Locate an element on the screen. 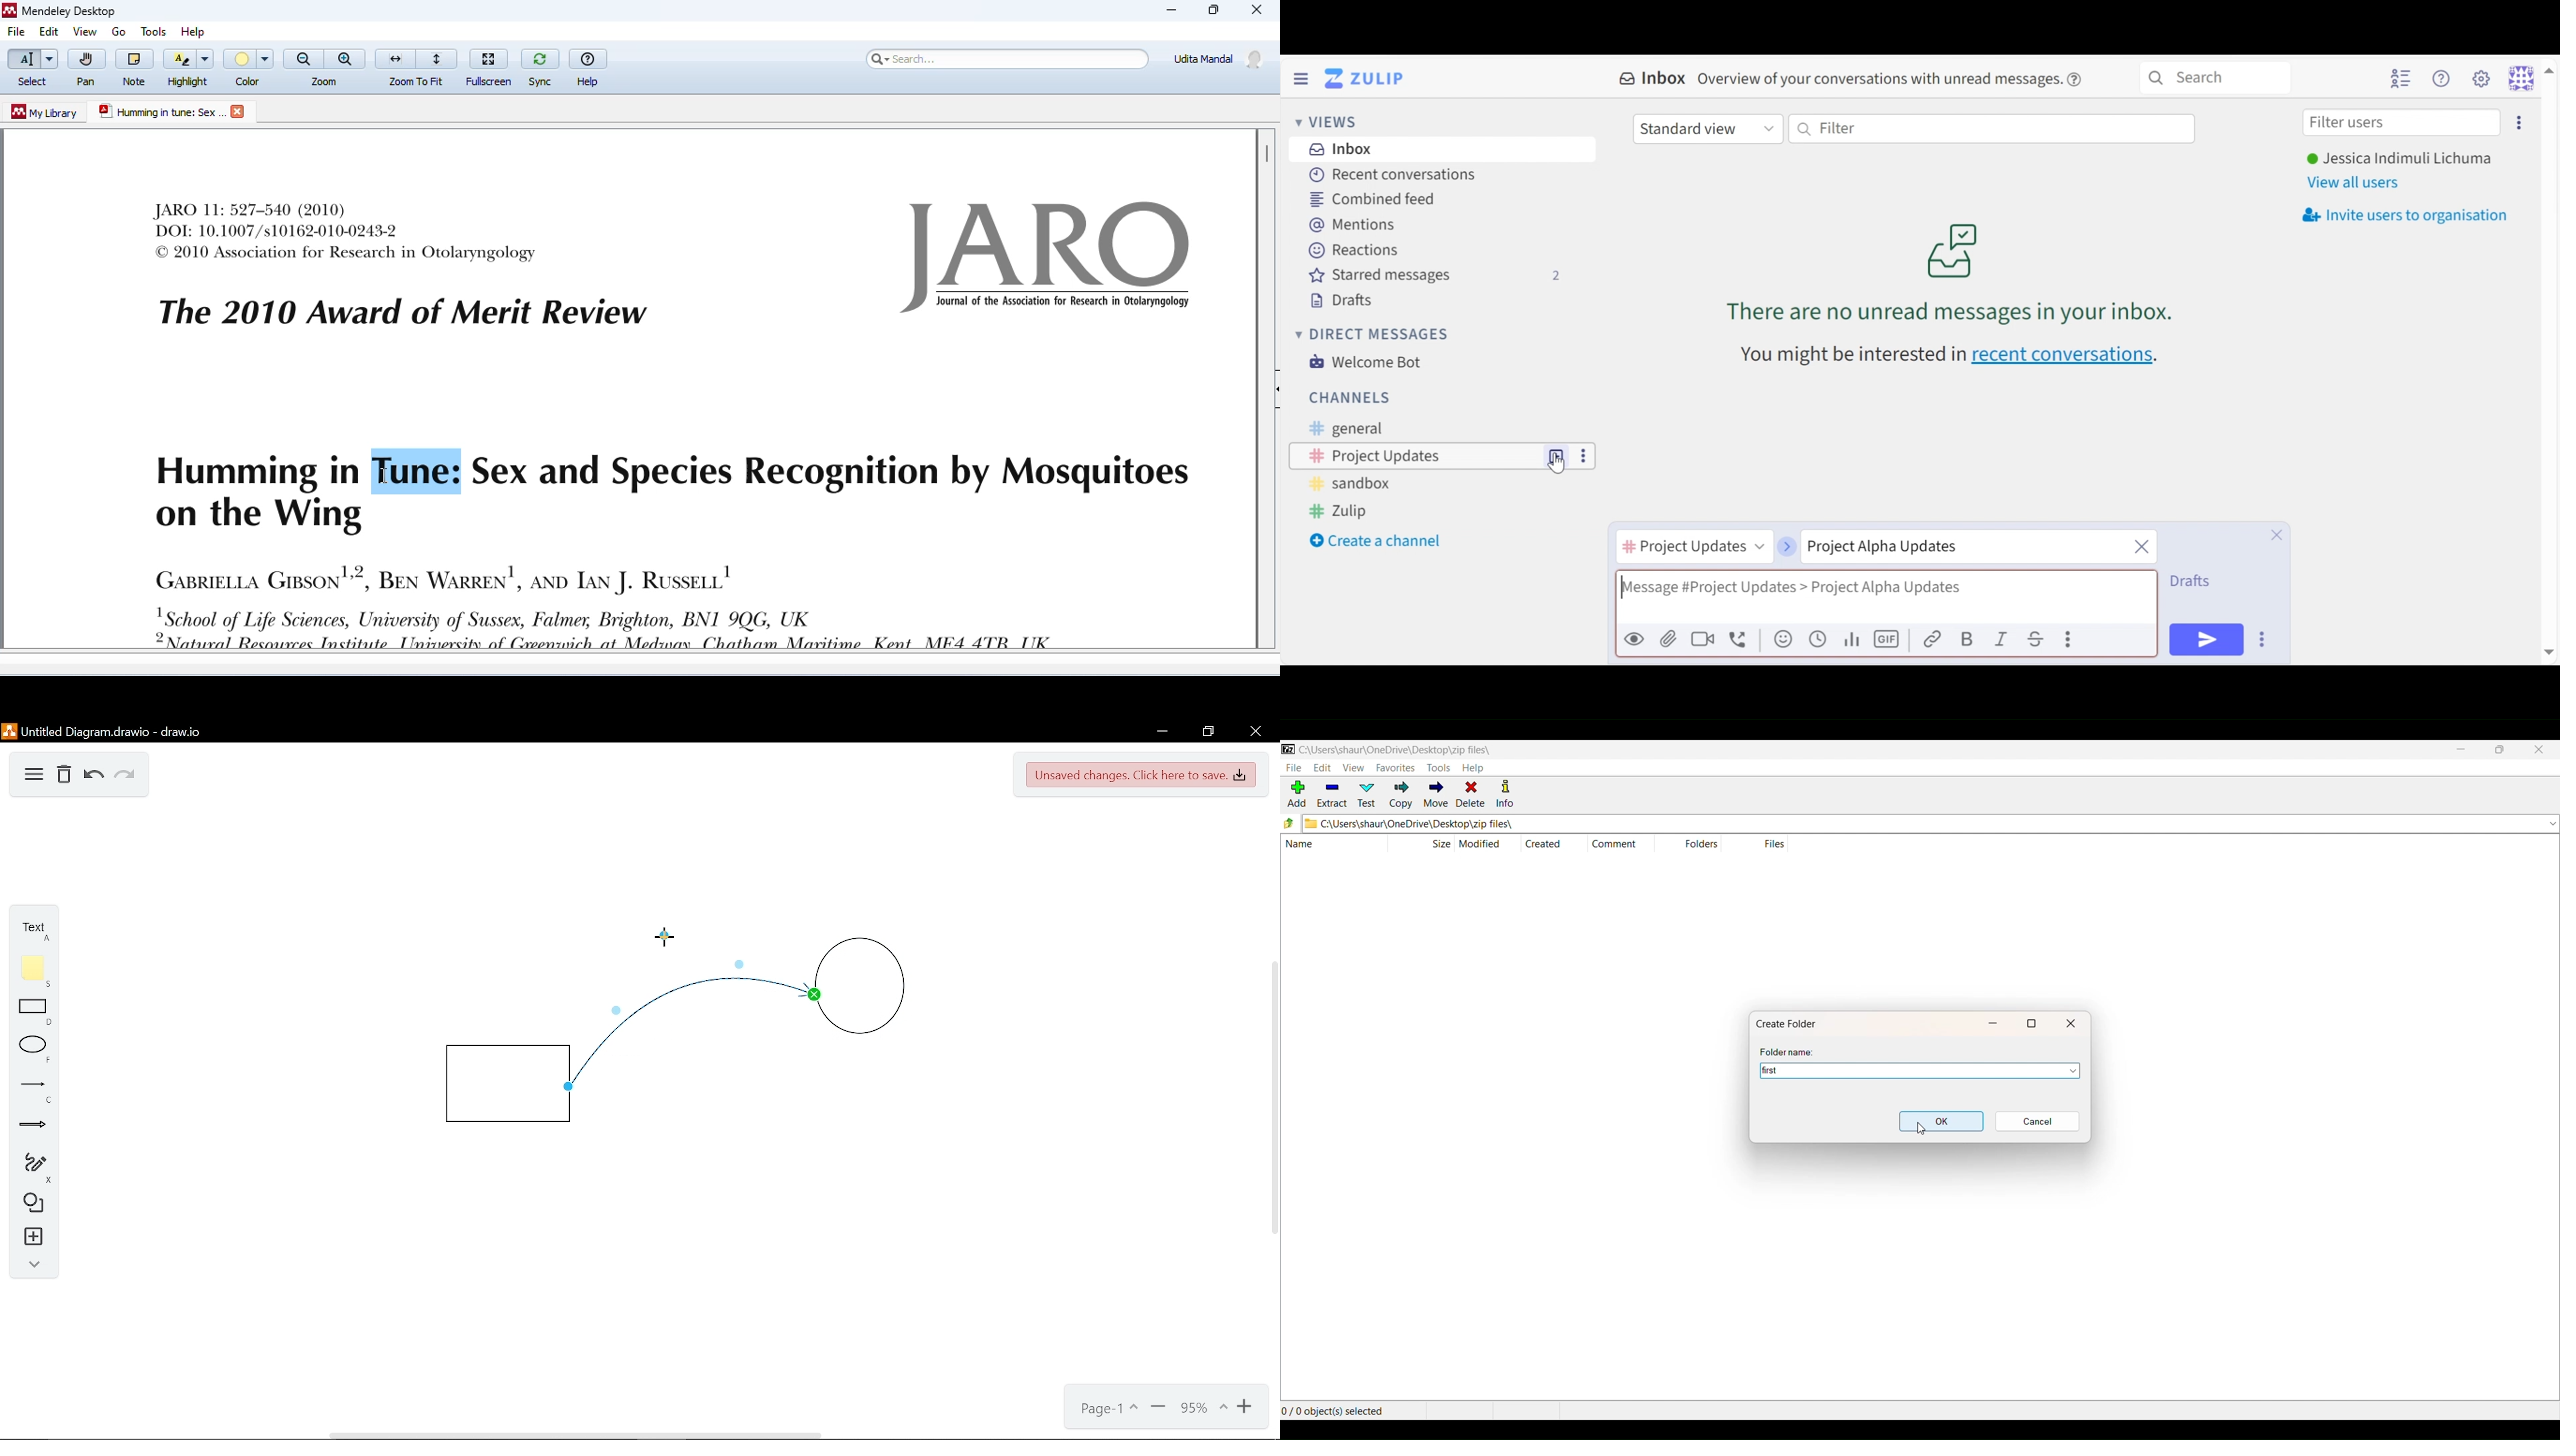  text is located at coordinates (1851, 355).